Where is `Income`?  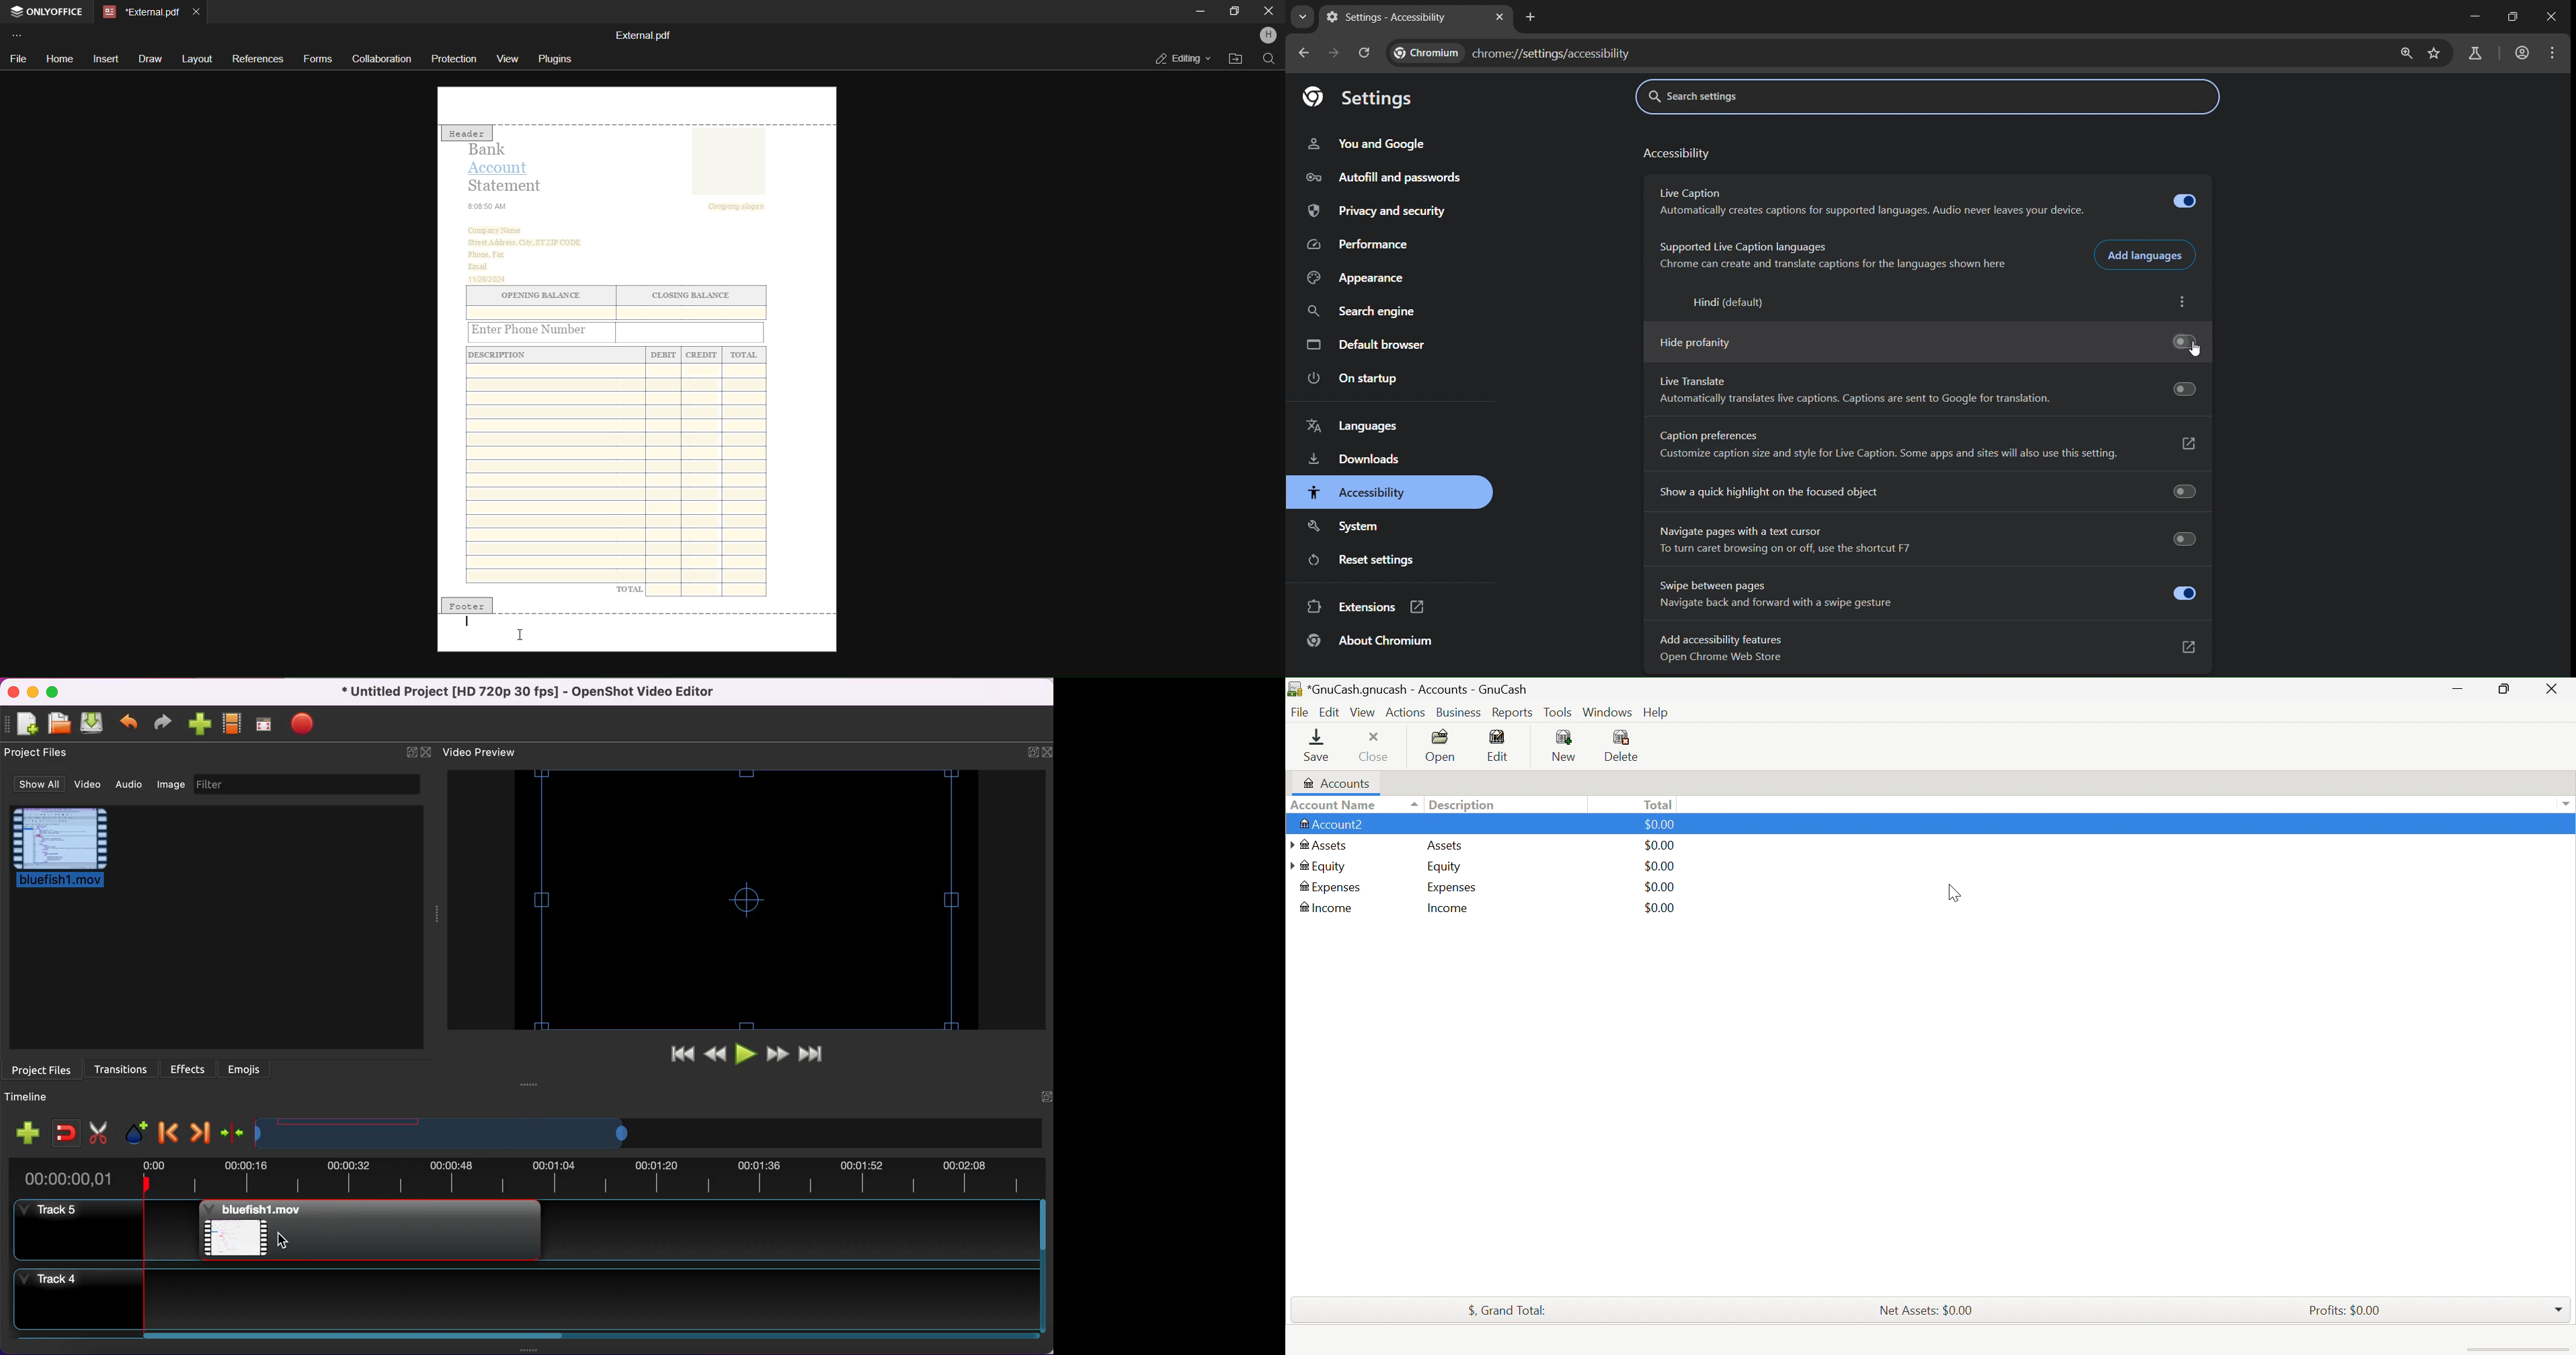 Income is located at coordinates (1328, 907).